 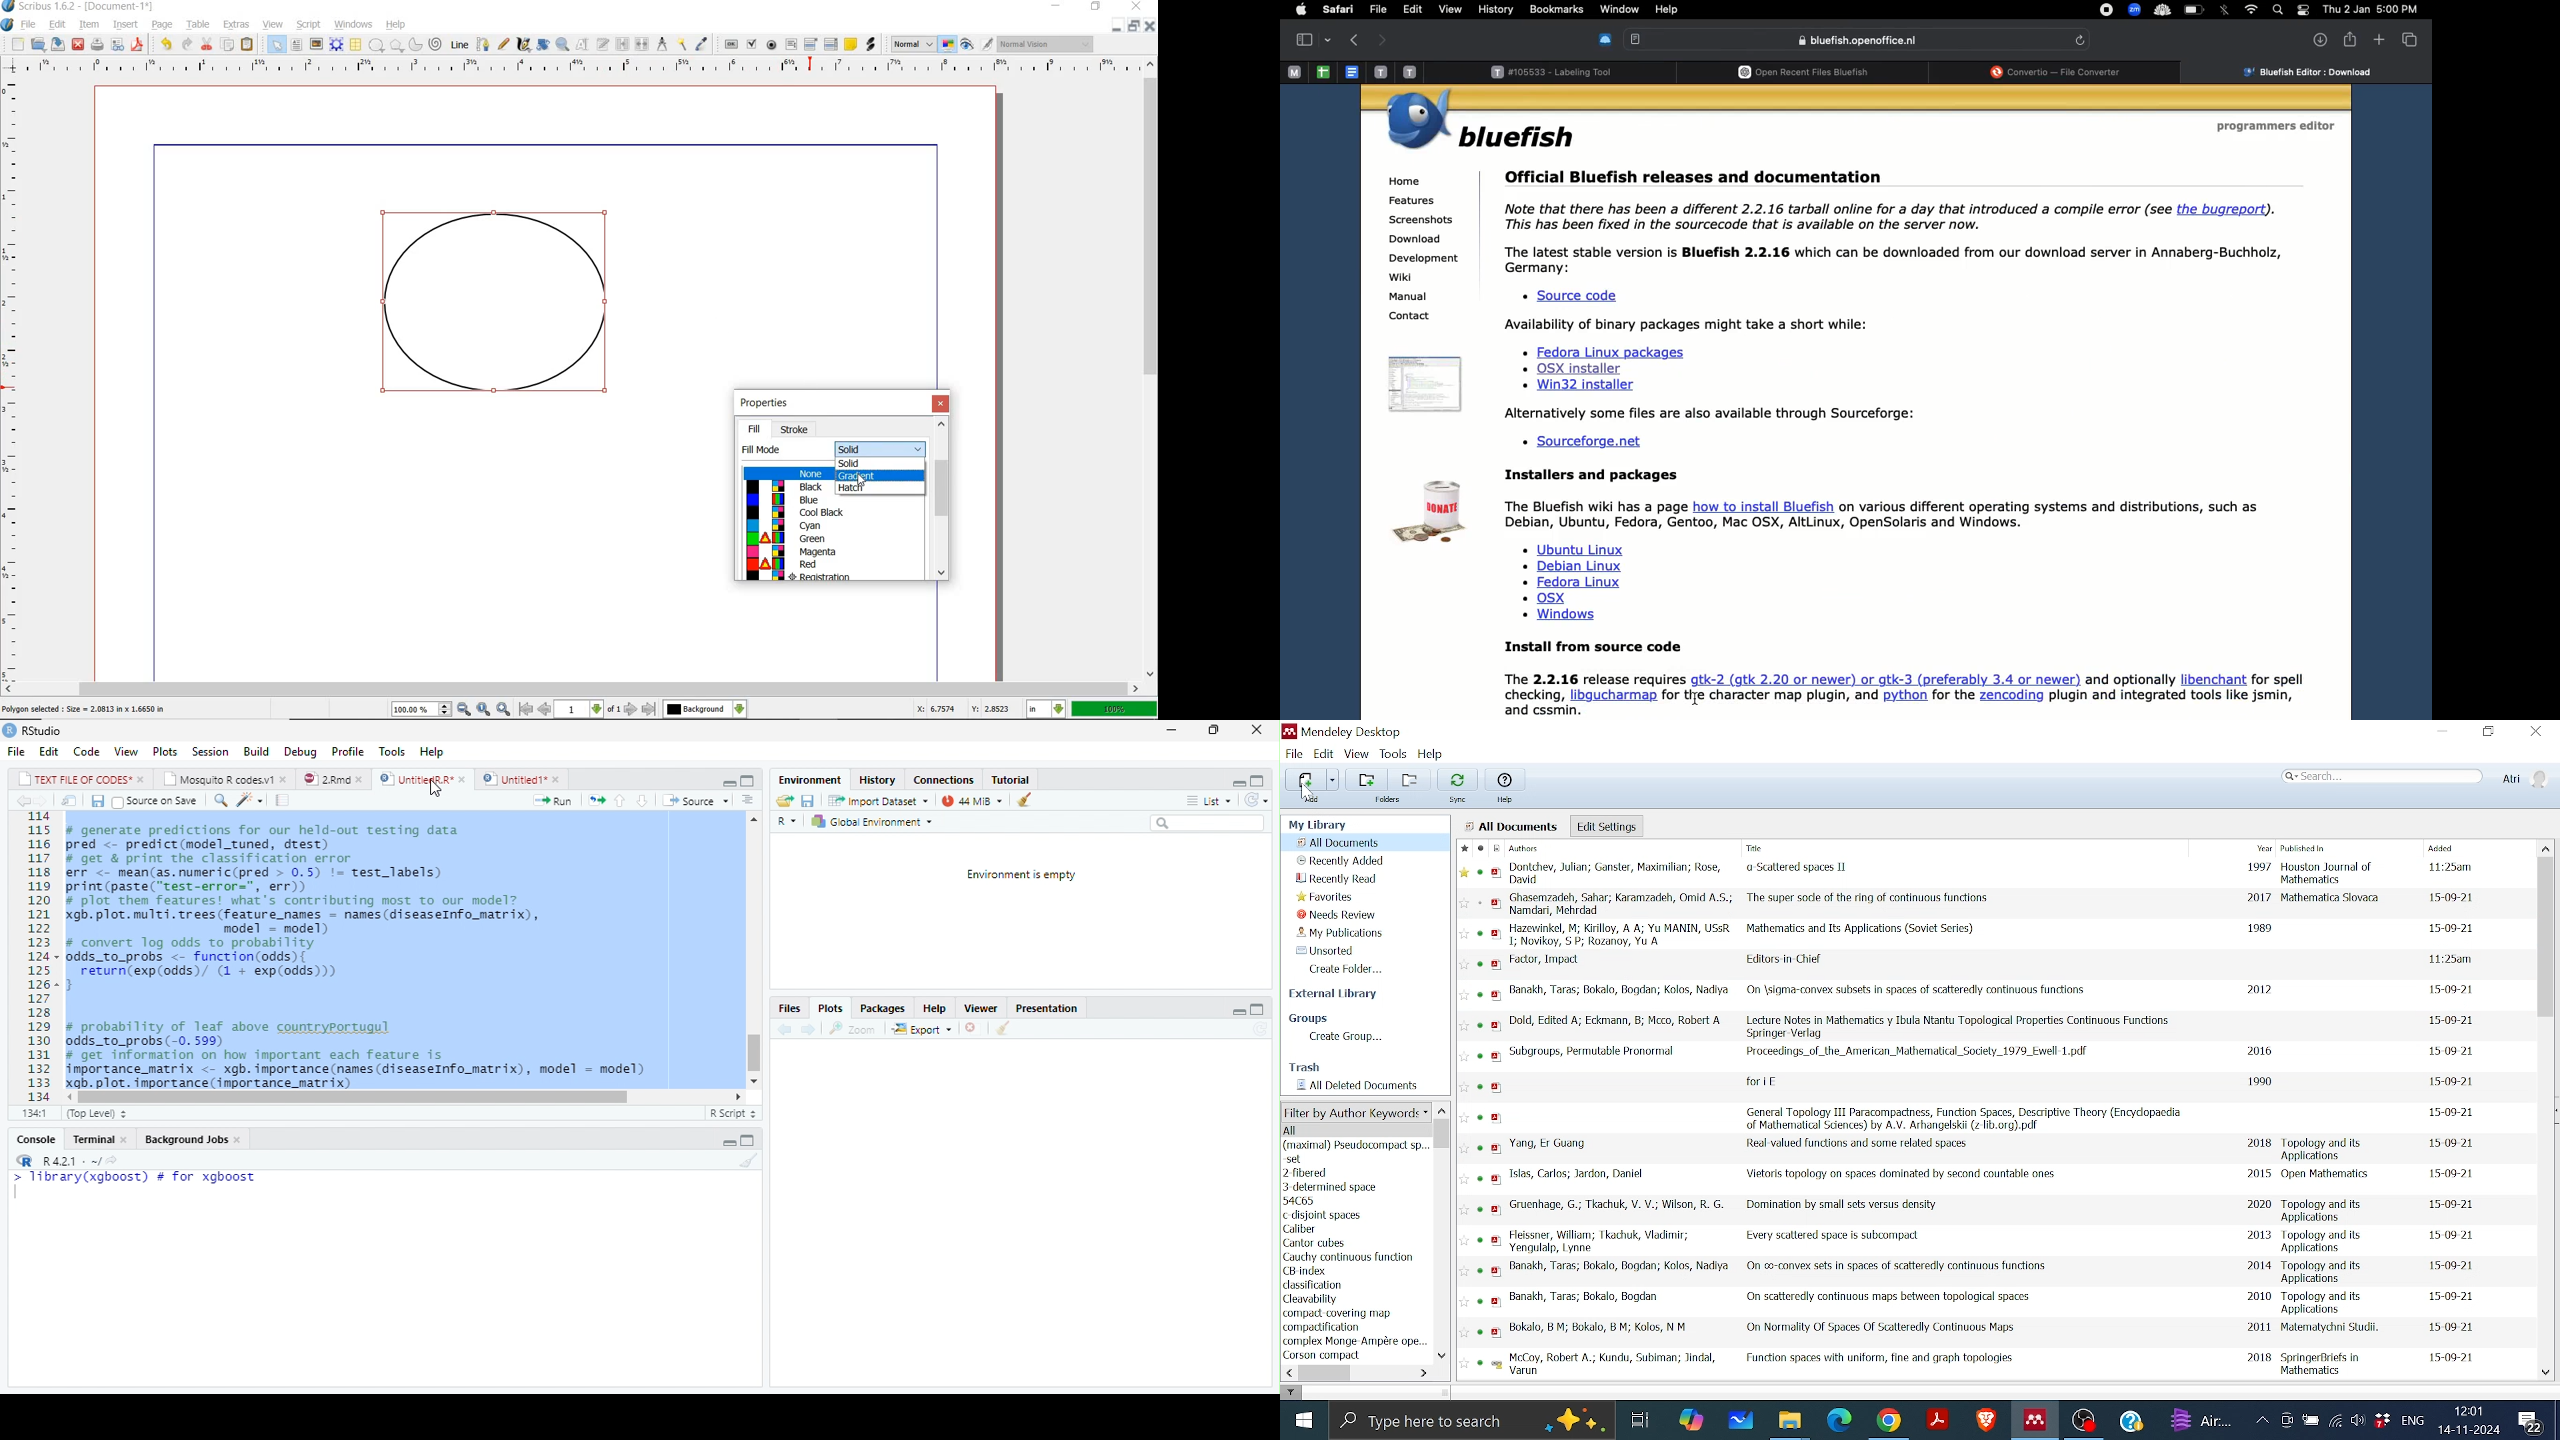 What do you see at coordinates (90, 23) in the screenshot?
I see `ITEM` at bounding box center [90, 23].